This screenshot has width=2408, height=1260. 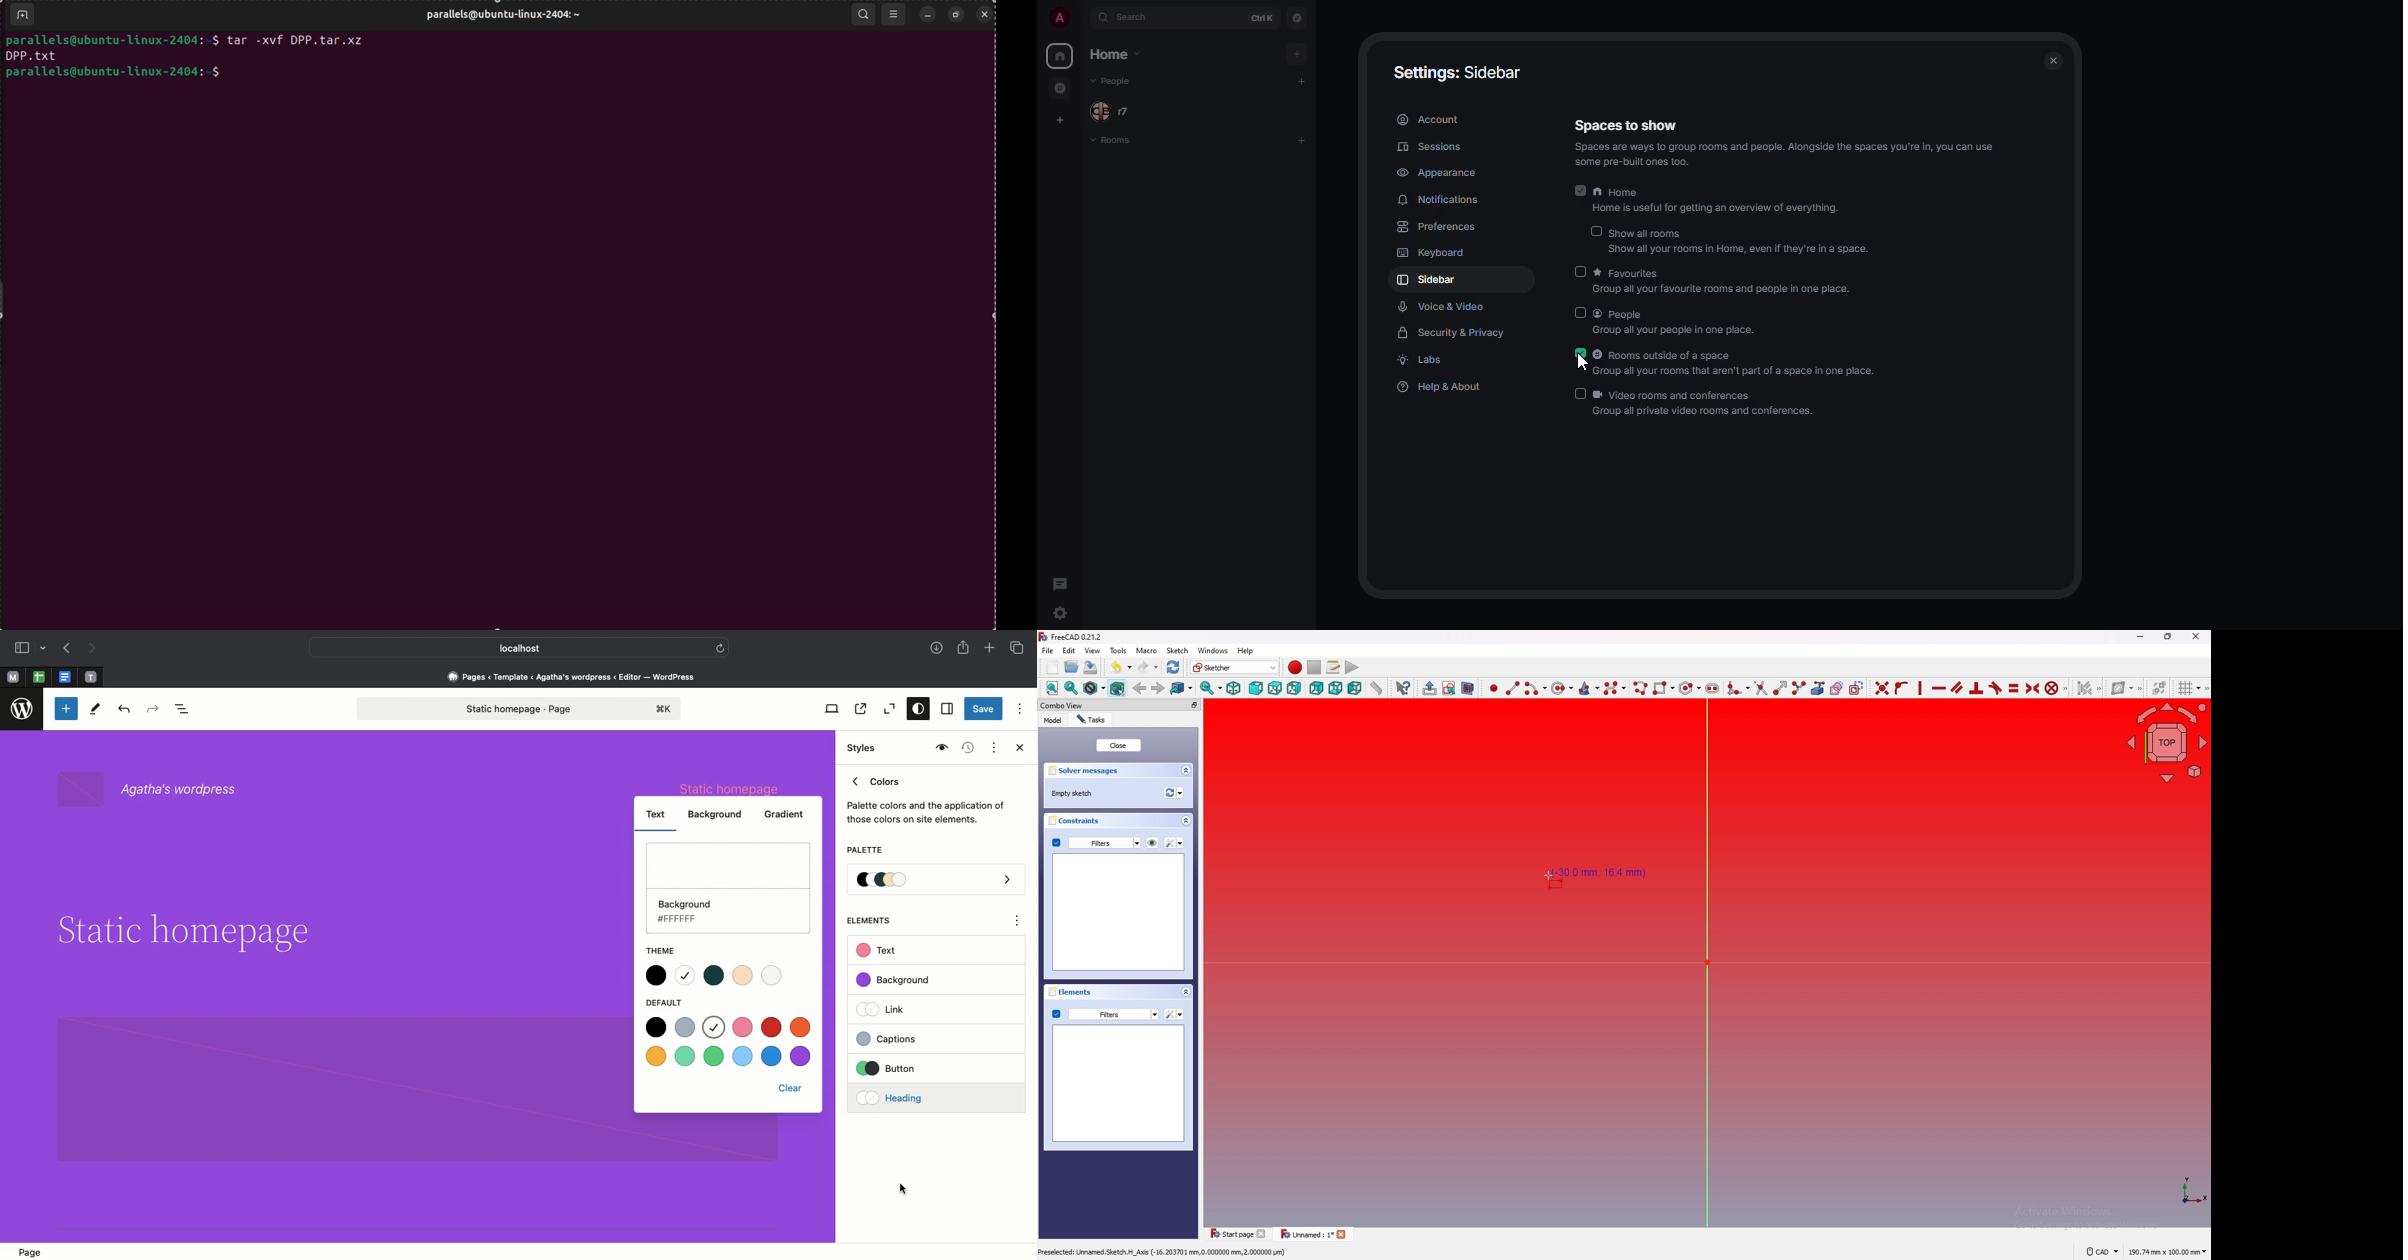 What do you see at coordinates (577, 676) in the screenshot?
I see `Pages < Template <Agatha's wordpress < editor - wordpress` at bounding box center [577, 676].